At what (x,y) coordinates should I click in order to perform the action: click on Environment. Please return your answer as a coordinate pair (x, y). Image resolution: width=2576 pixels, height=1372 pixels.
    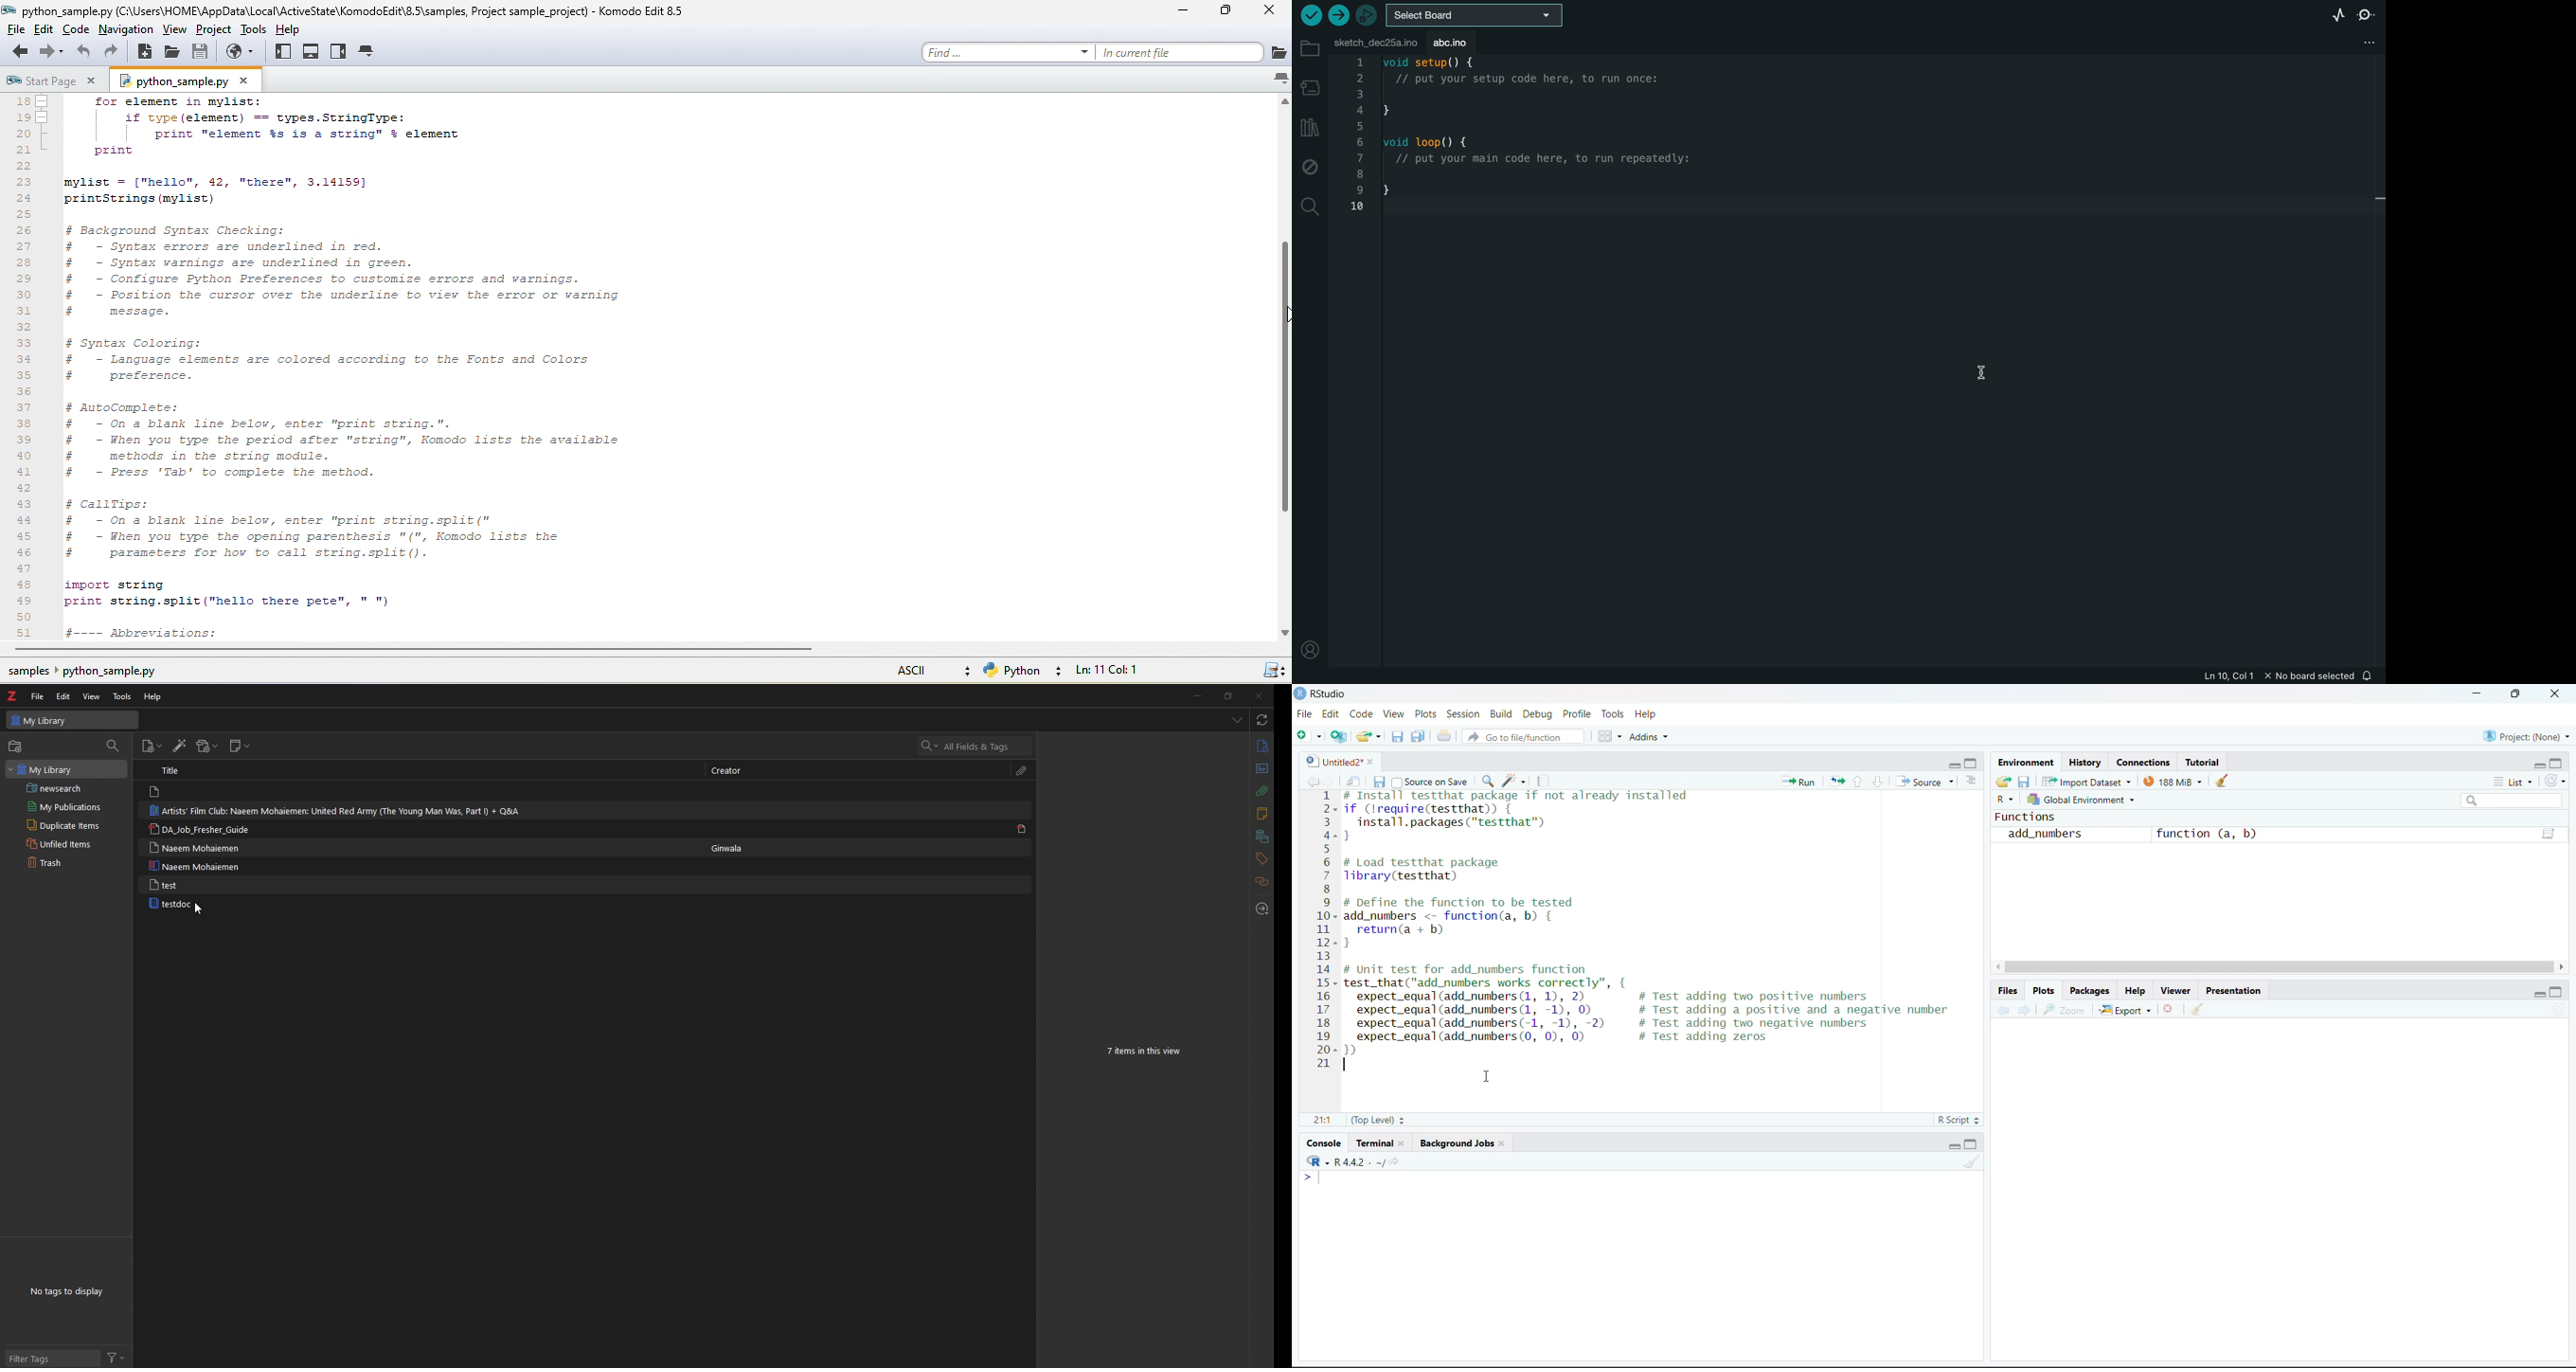
    Looking at the image, I should click on (2026, 762).